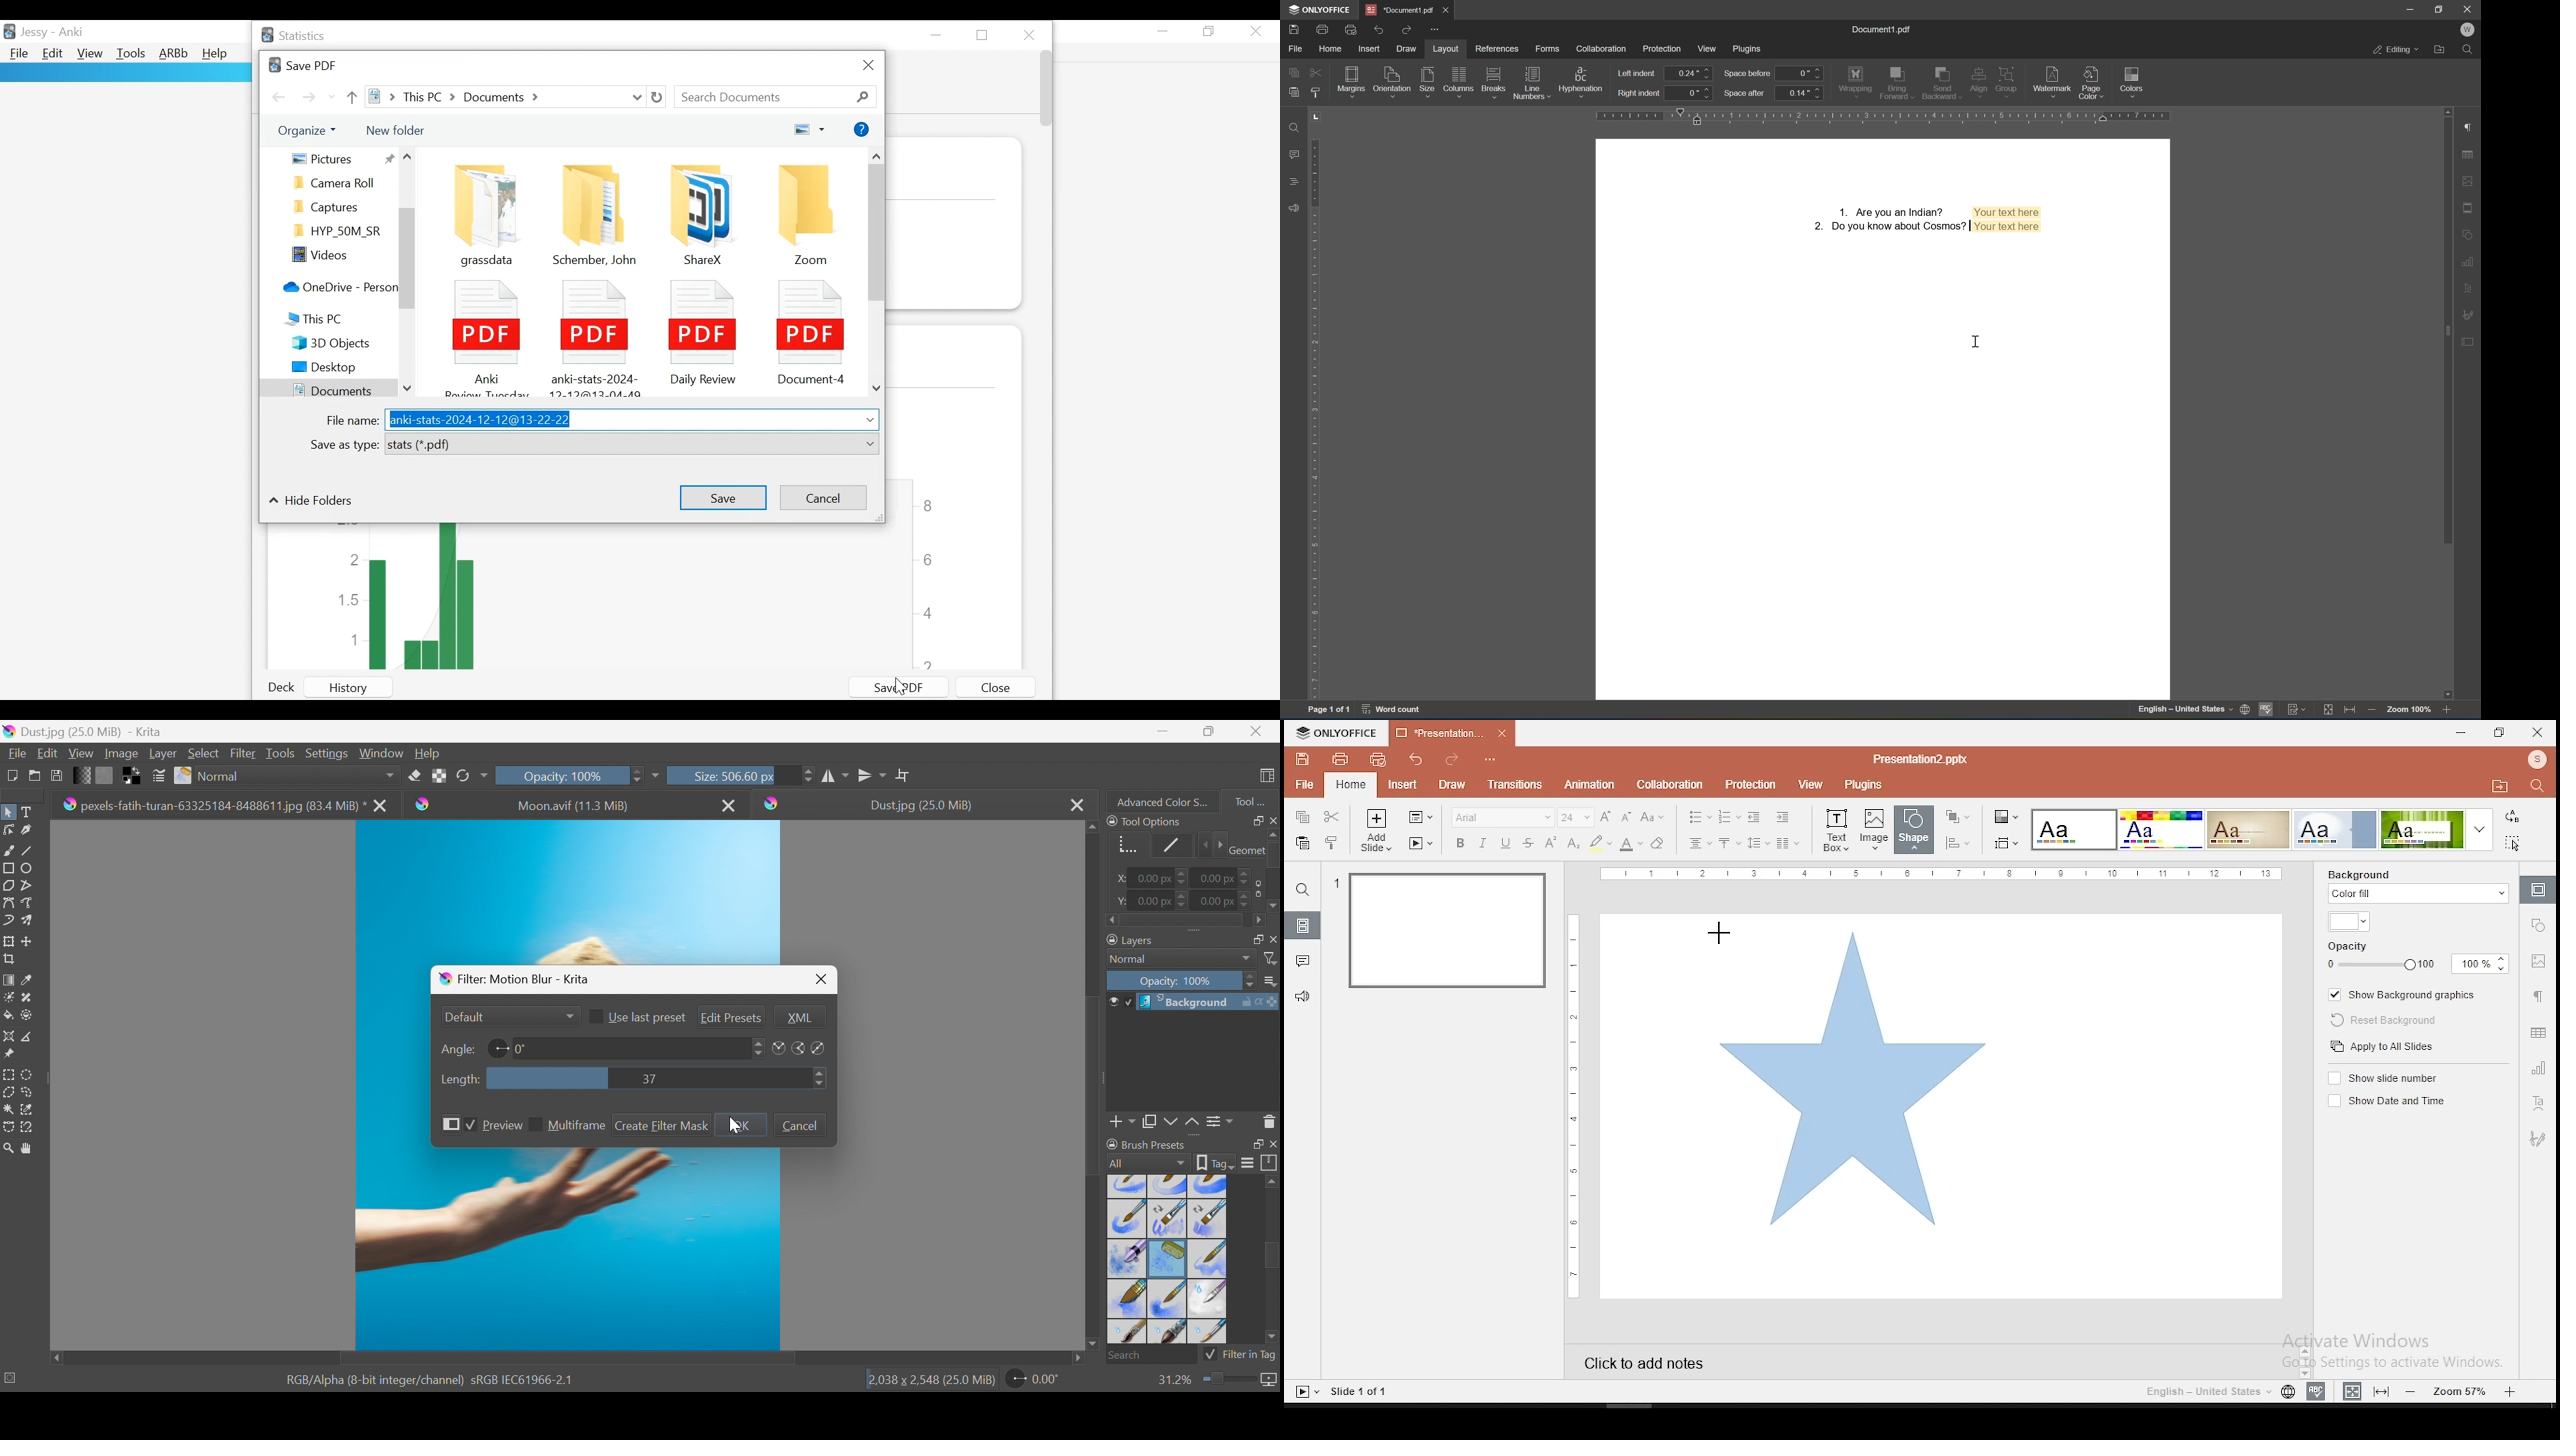  I want to click on PDF, so click(699, 331).